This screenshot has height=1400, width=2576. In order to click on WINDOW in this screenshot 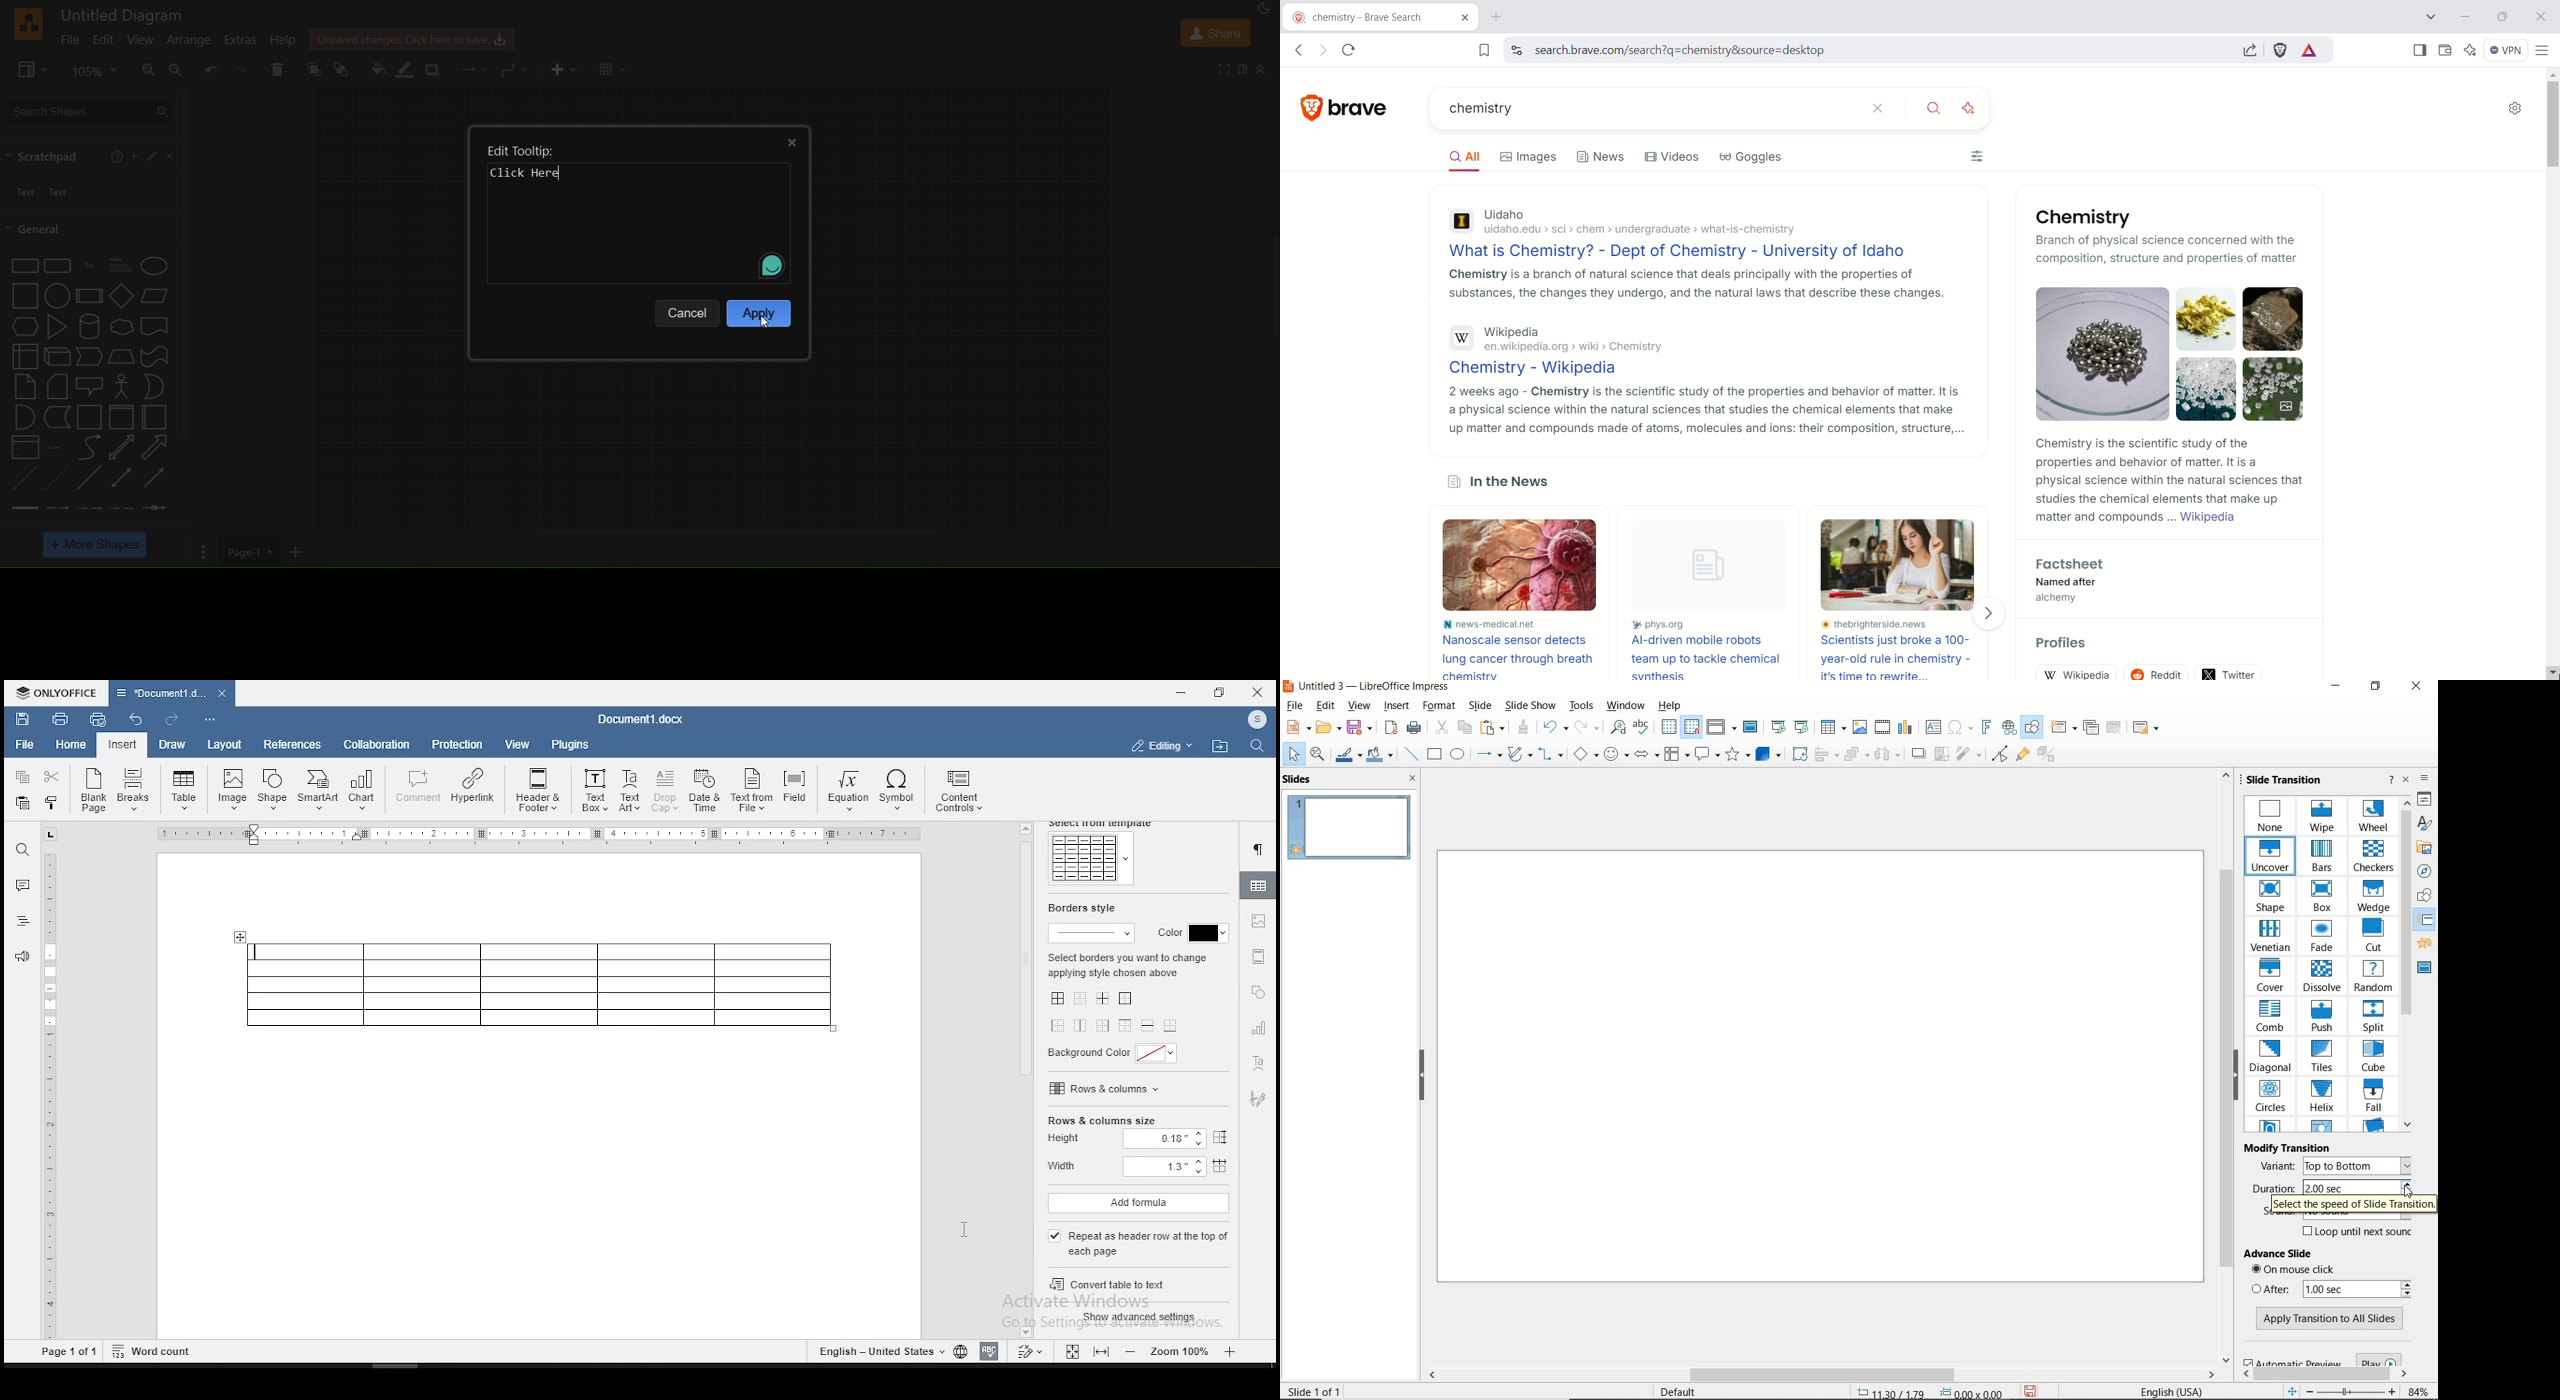, I will do `click(1626, 705)`.